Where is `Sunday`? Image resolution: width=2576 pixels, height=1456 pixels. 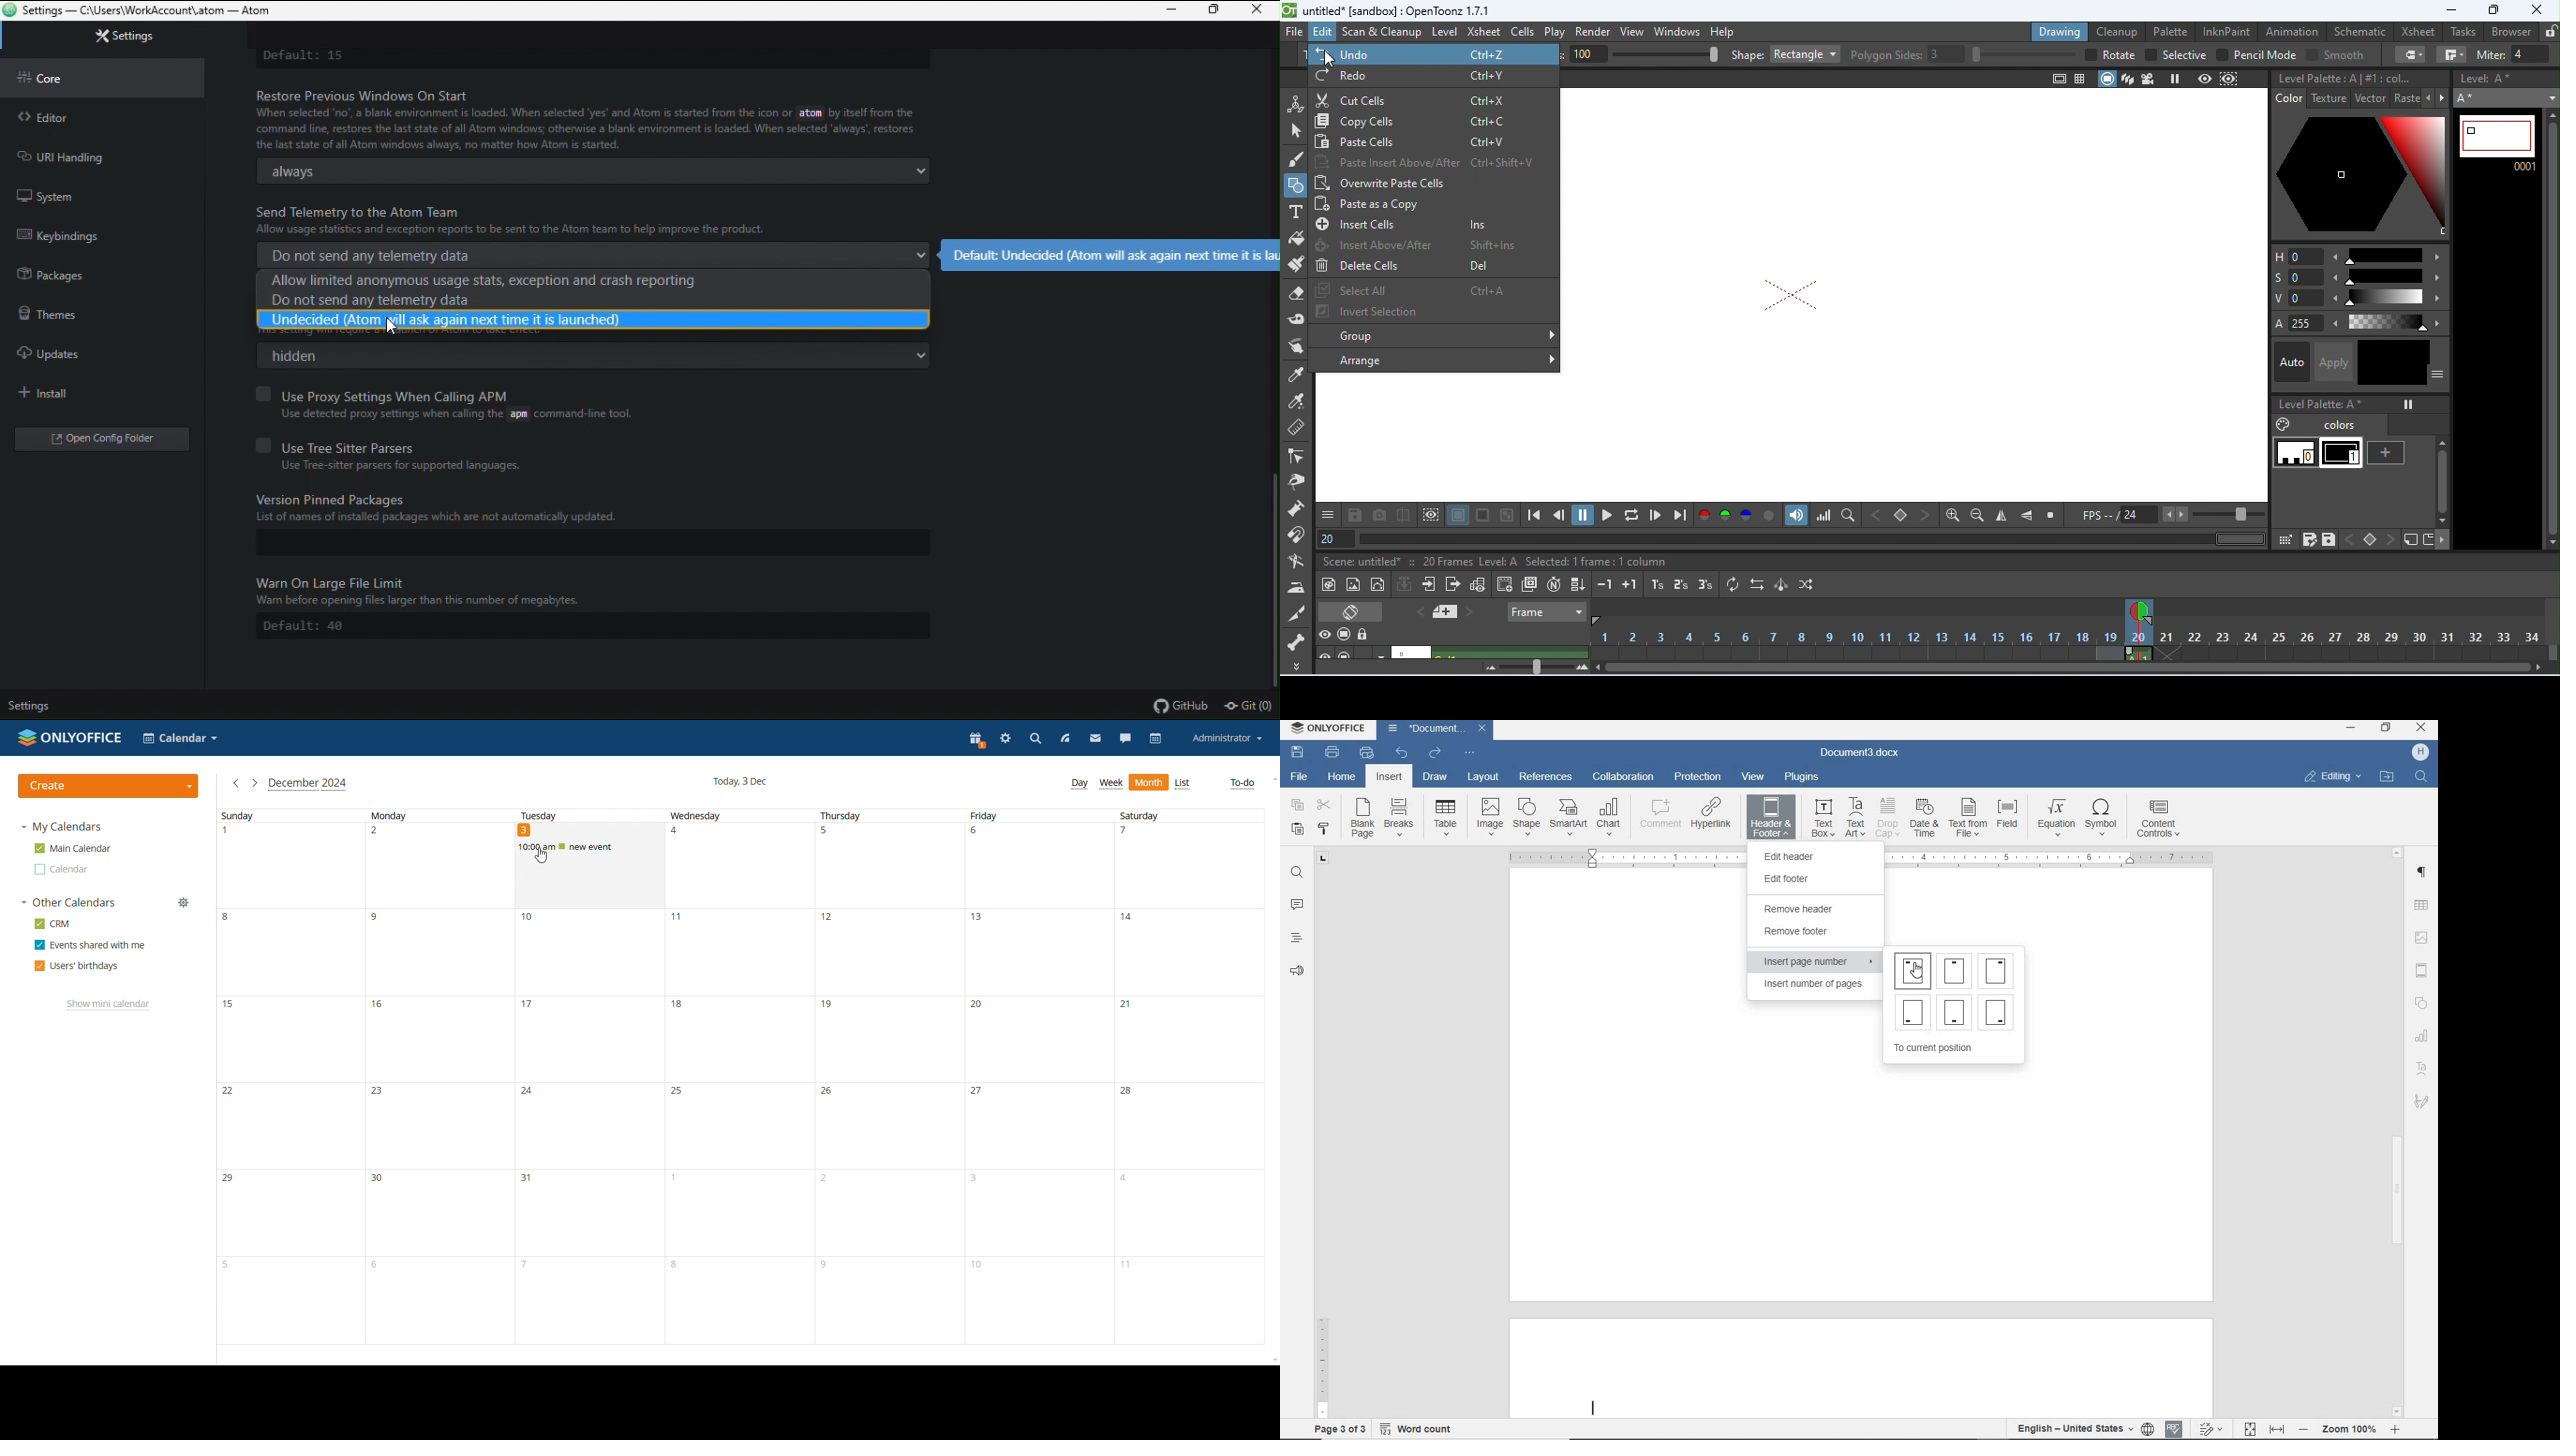 Sunday is located at coordinates (287, 815).